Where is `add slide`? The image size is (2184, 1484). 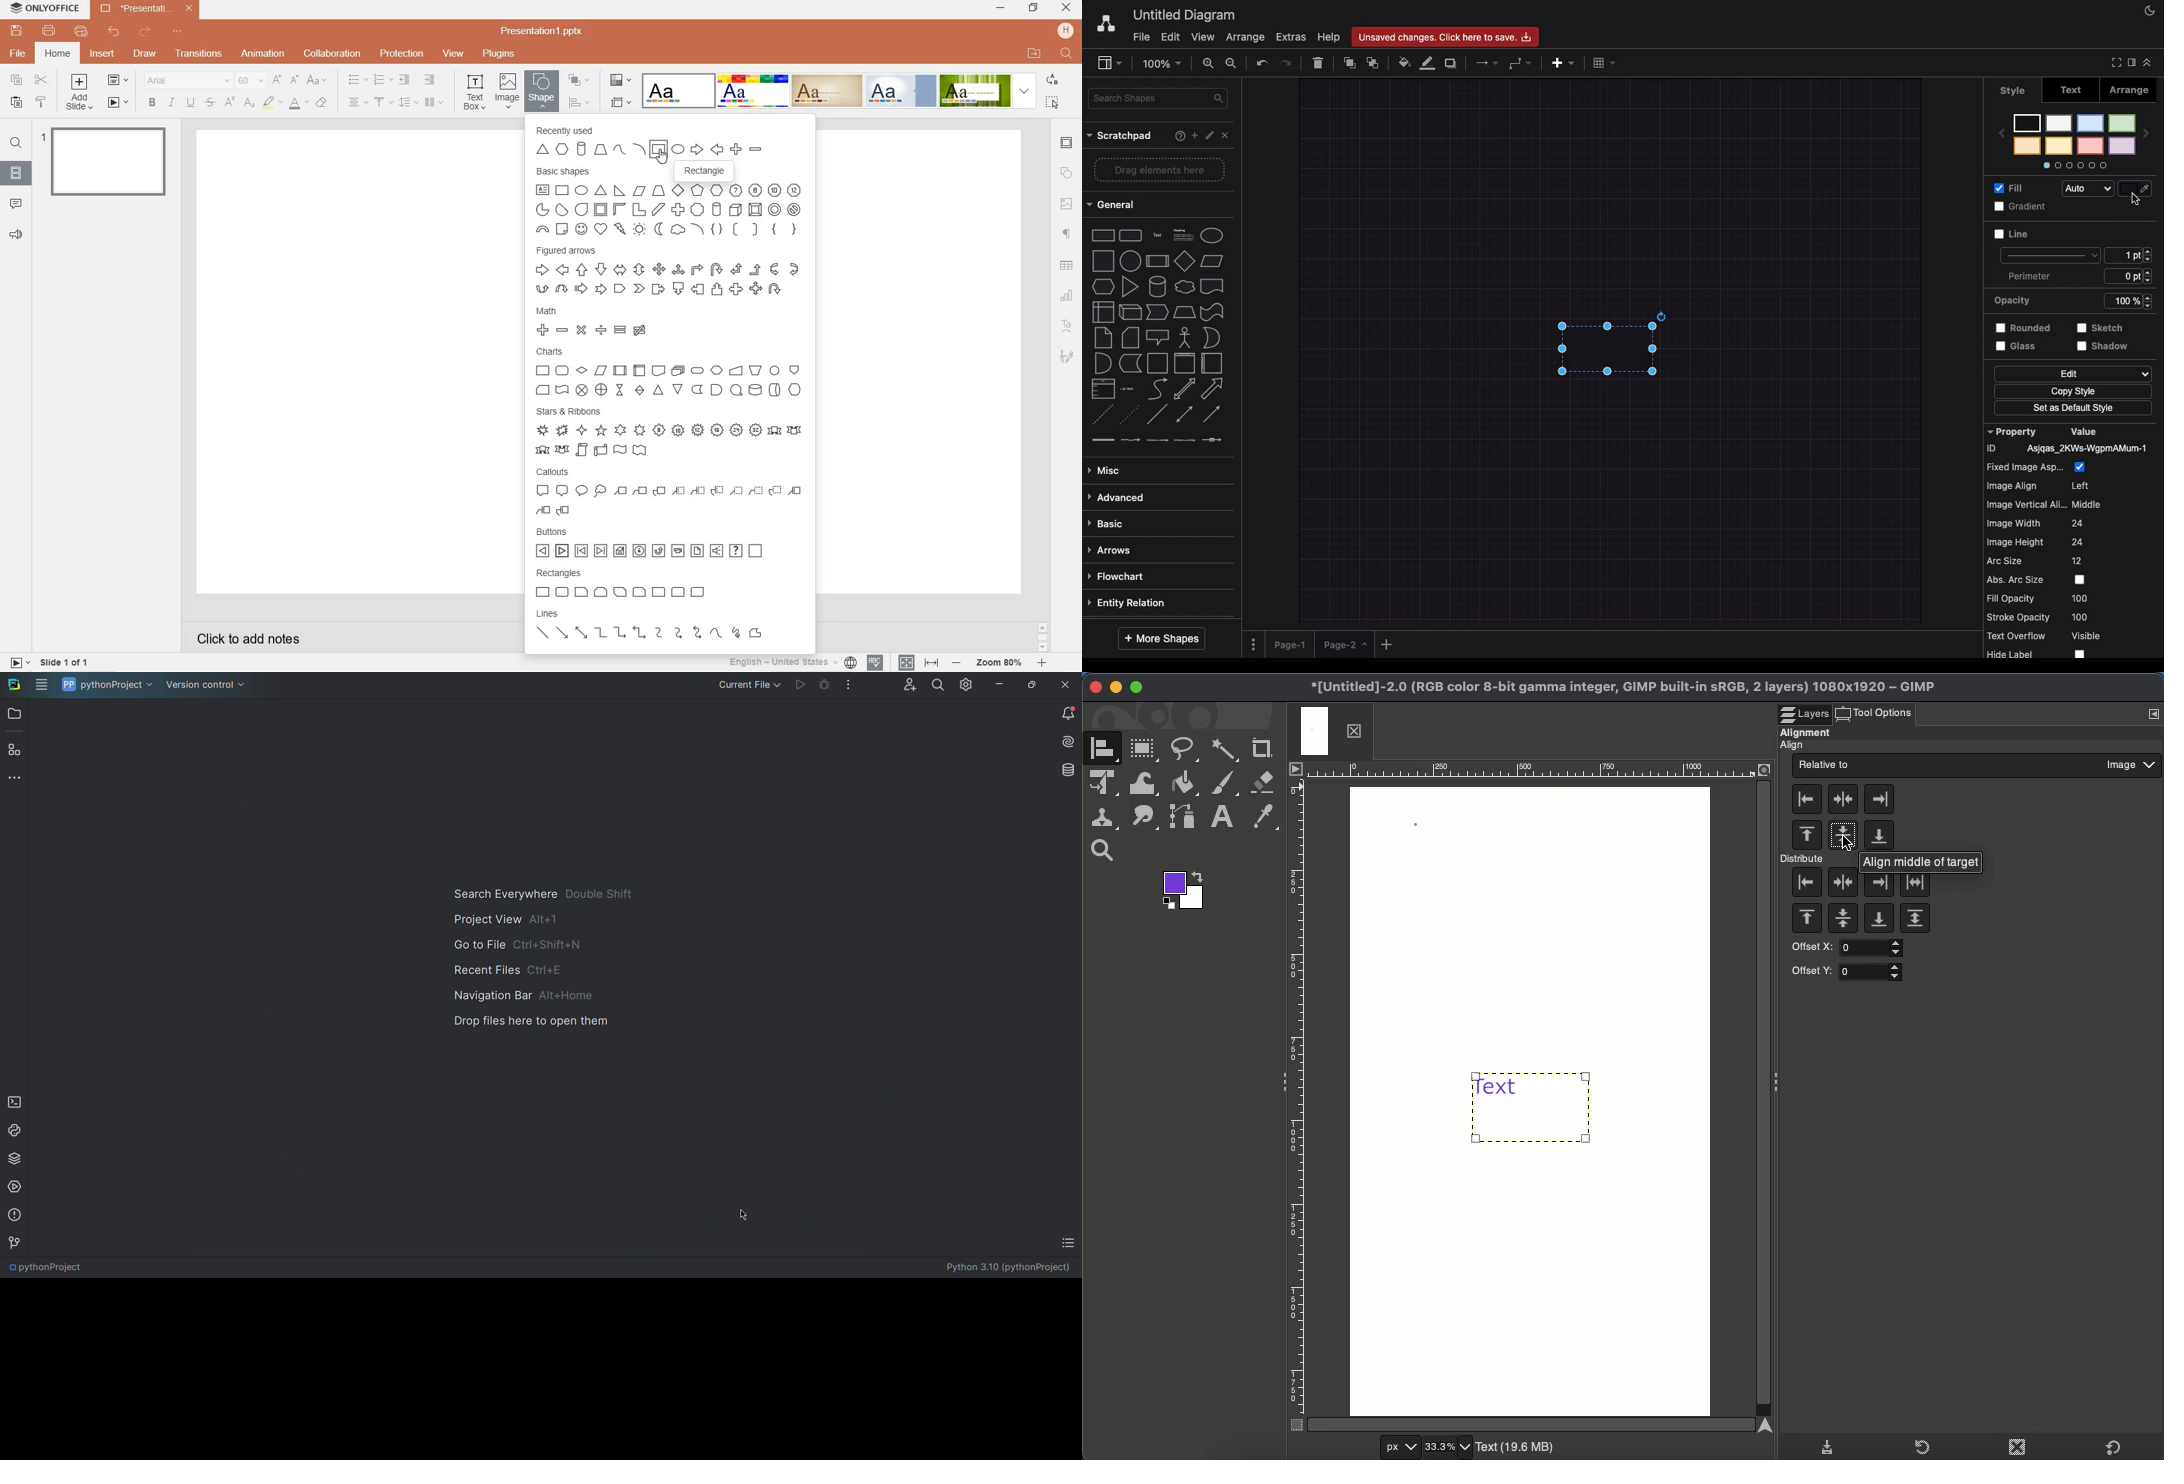 add slide is located at coordinates (81, 93).